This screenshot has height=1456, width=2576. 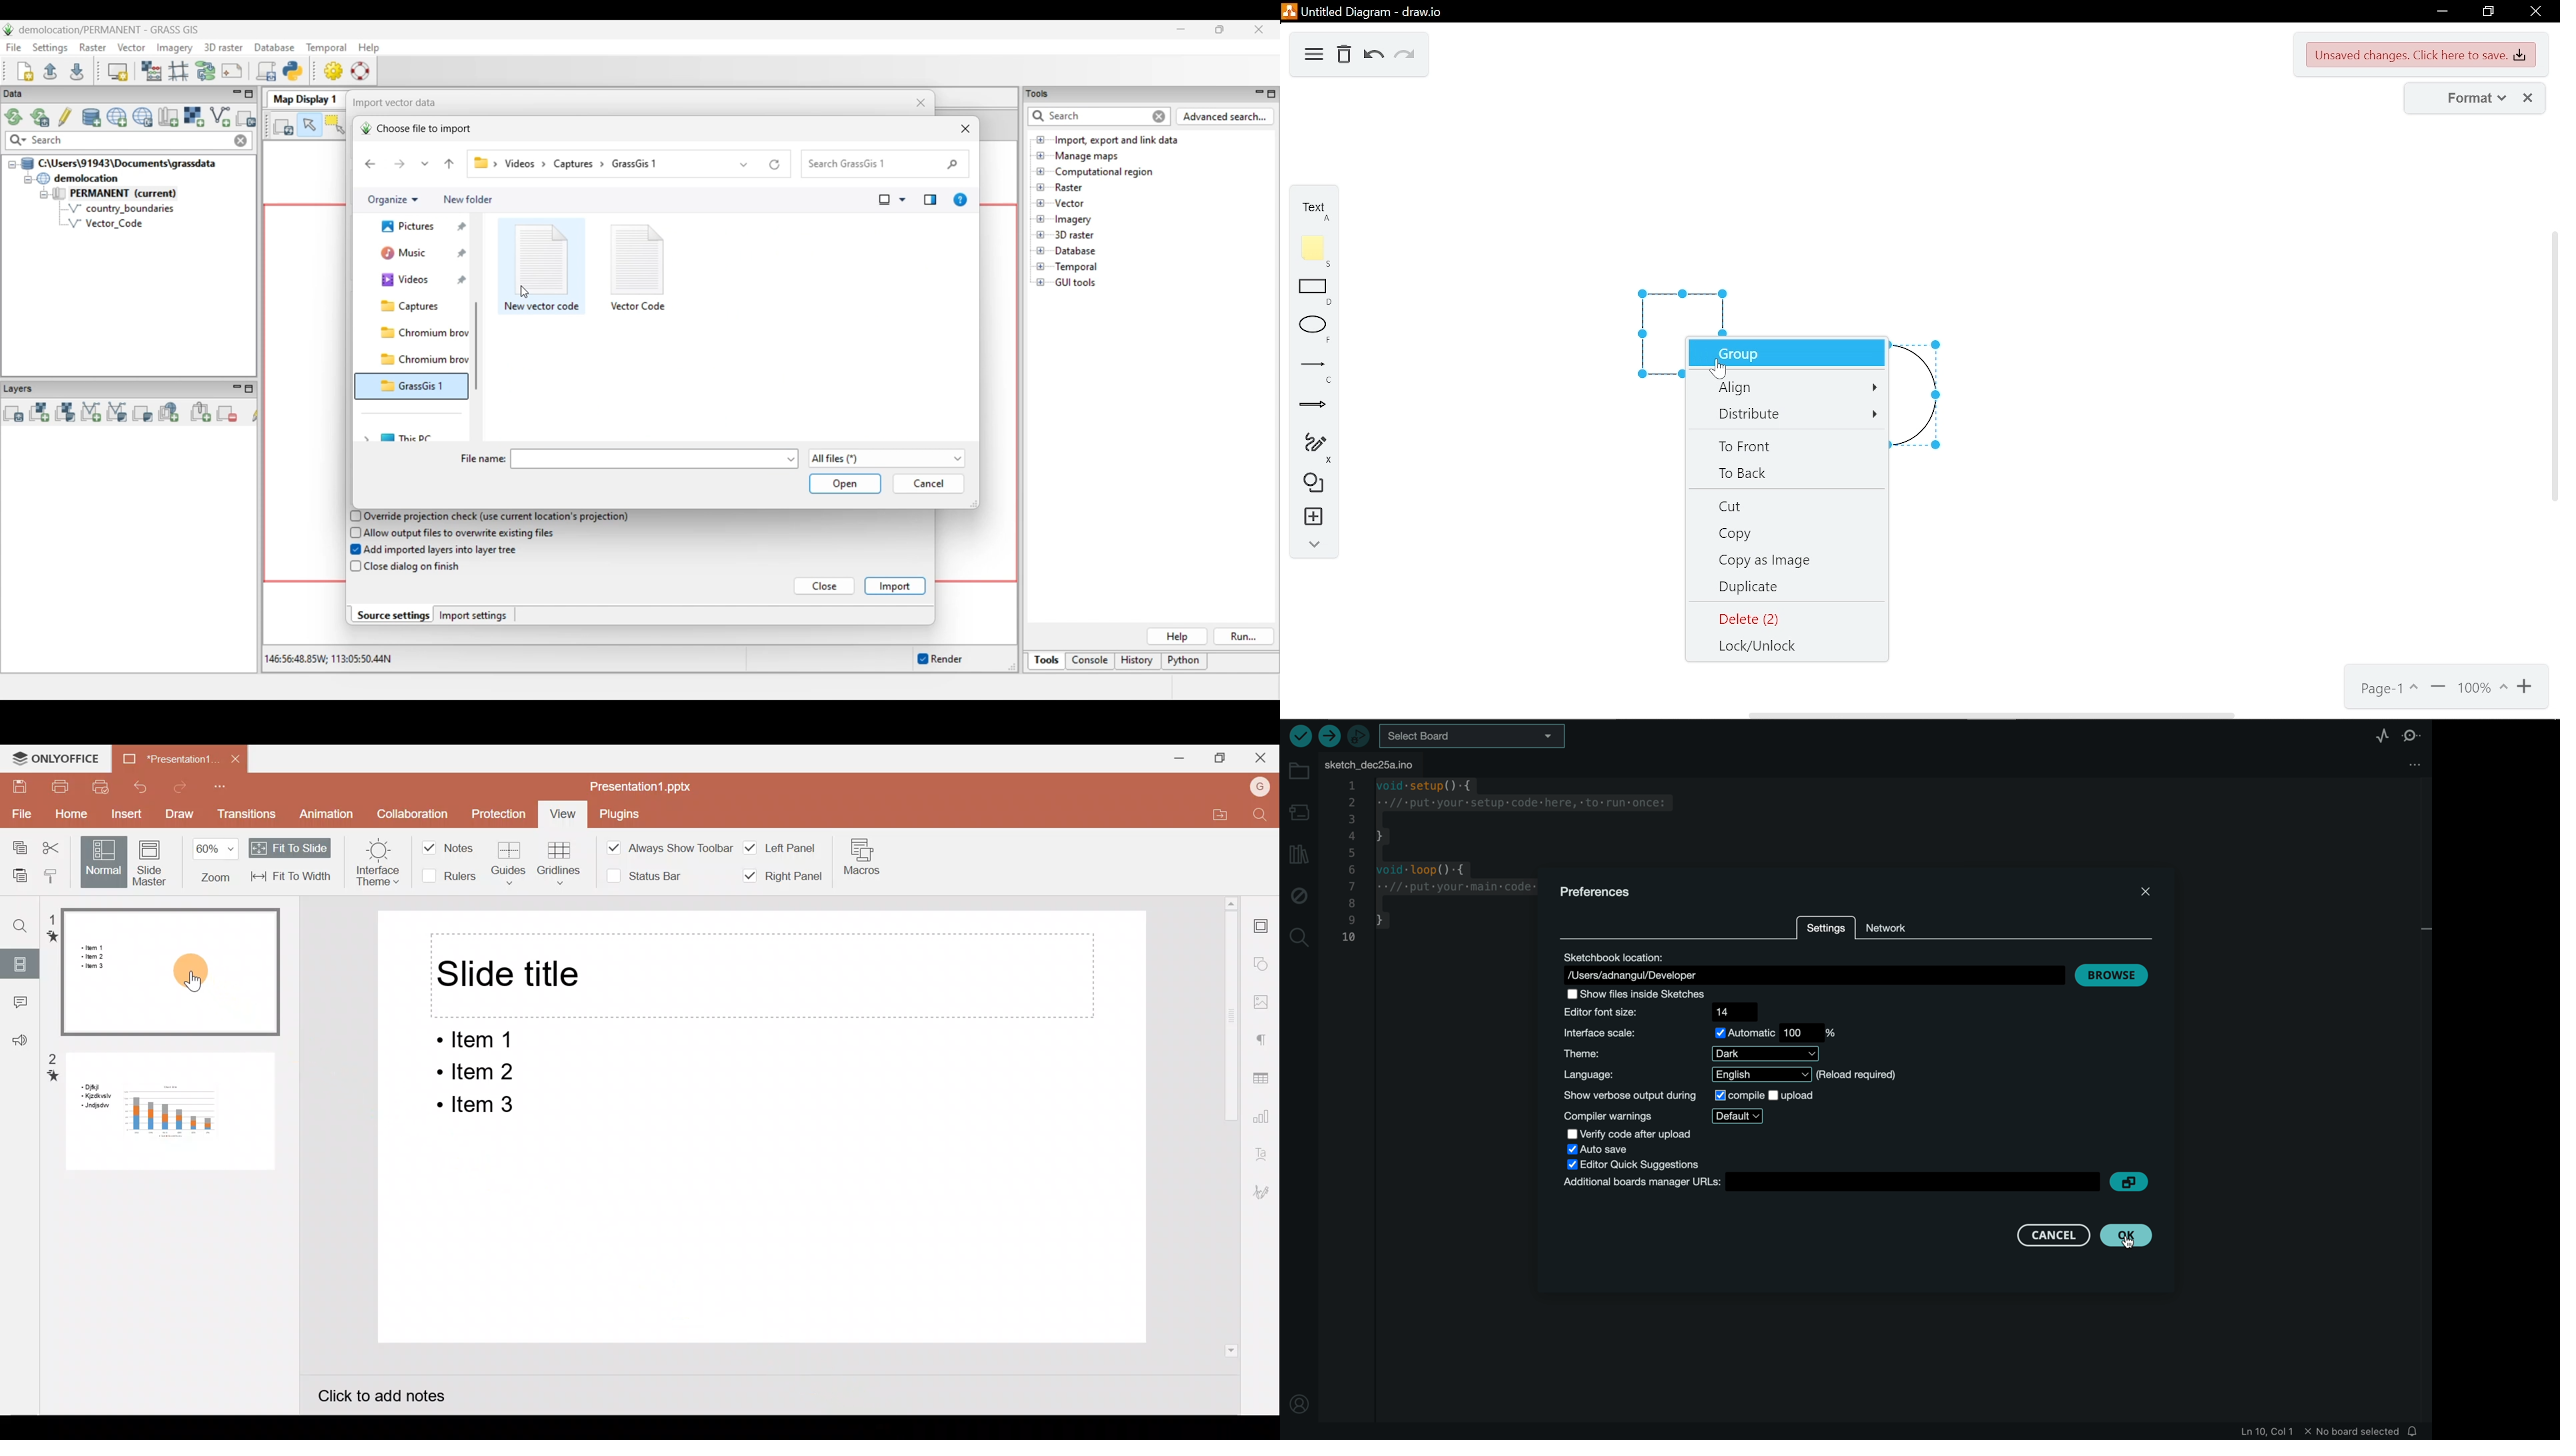 I want to click on Find, so click(x=16, y=921).